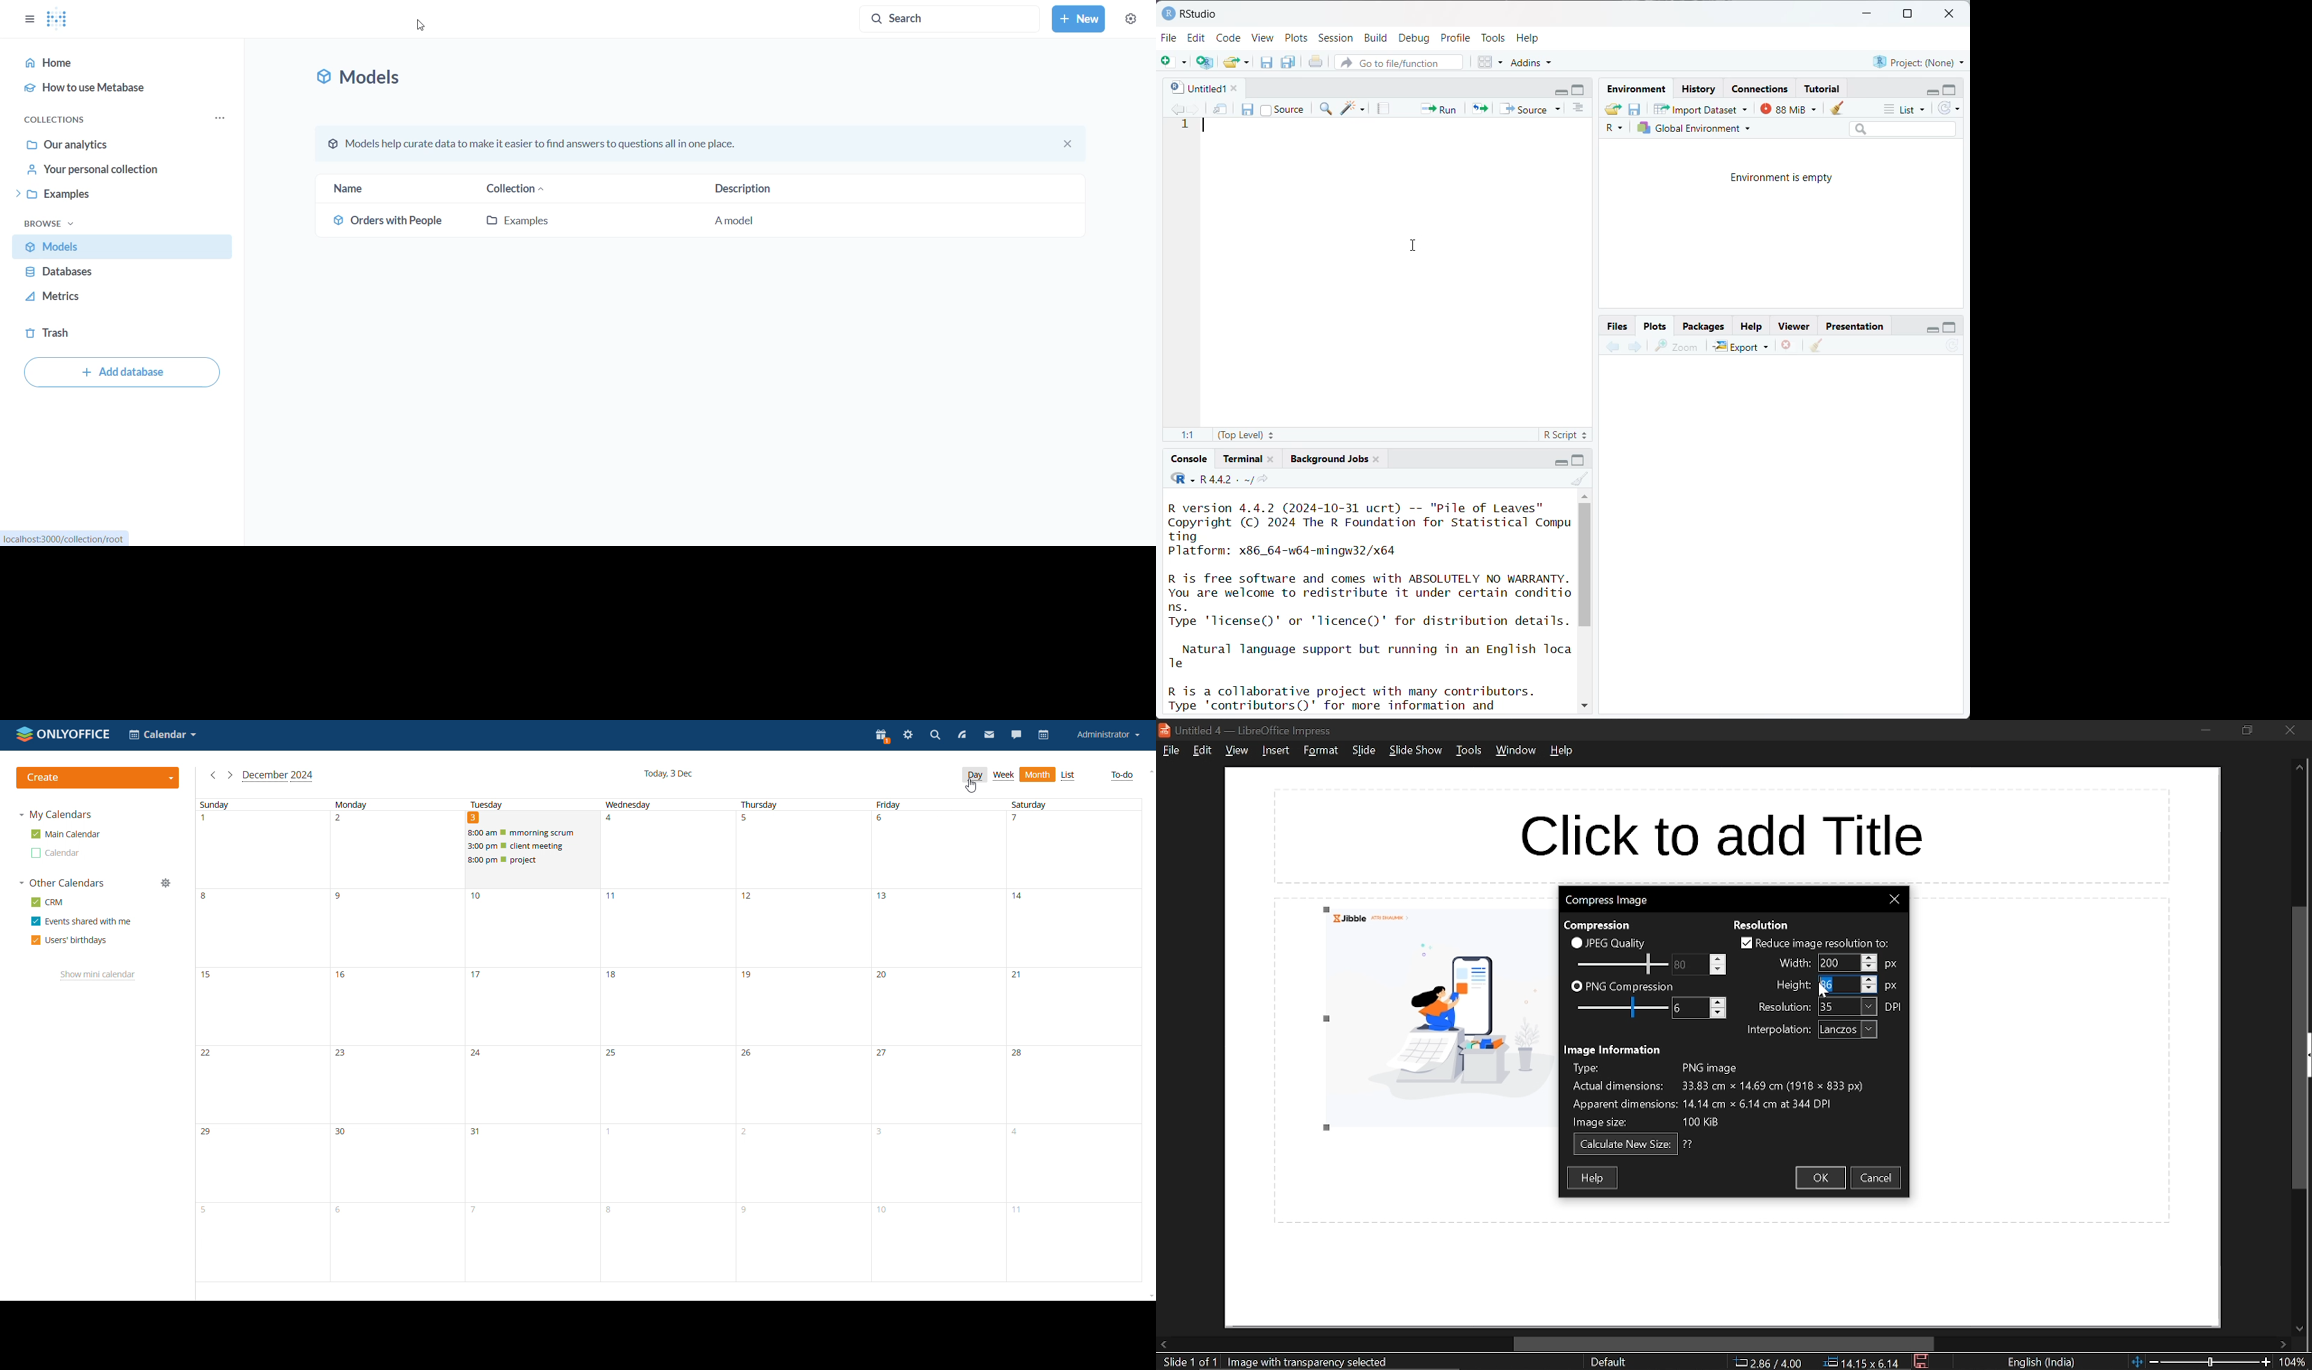 The height and width of the screenshot is (1372, 2324). I want to click on close, so click(1952, 14).